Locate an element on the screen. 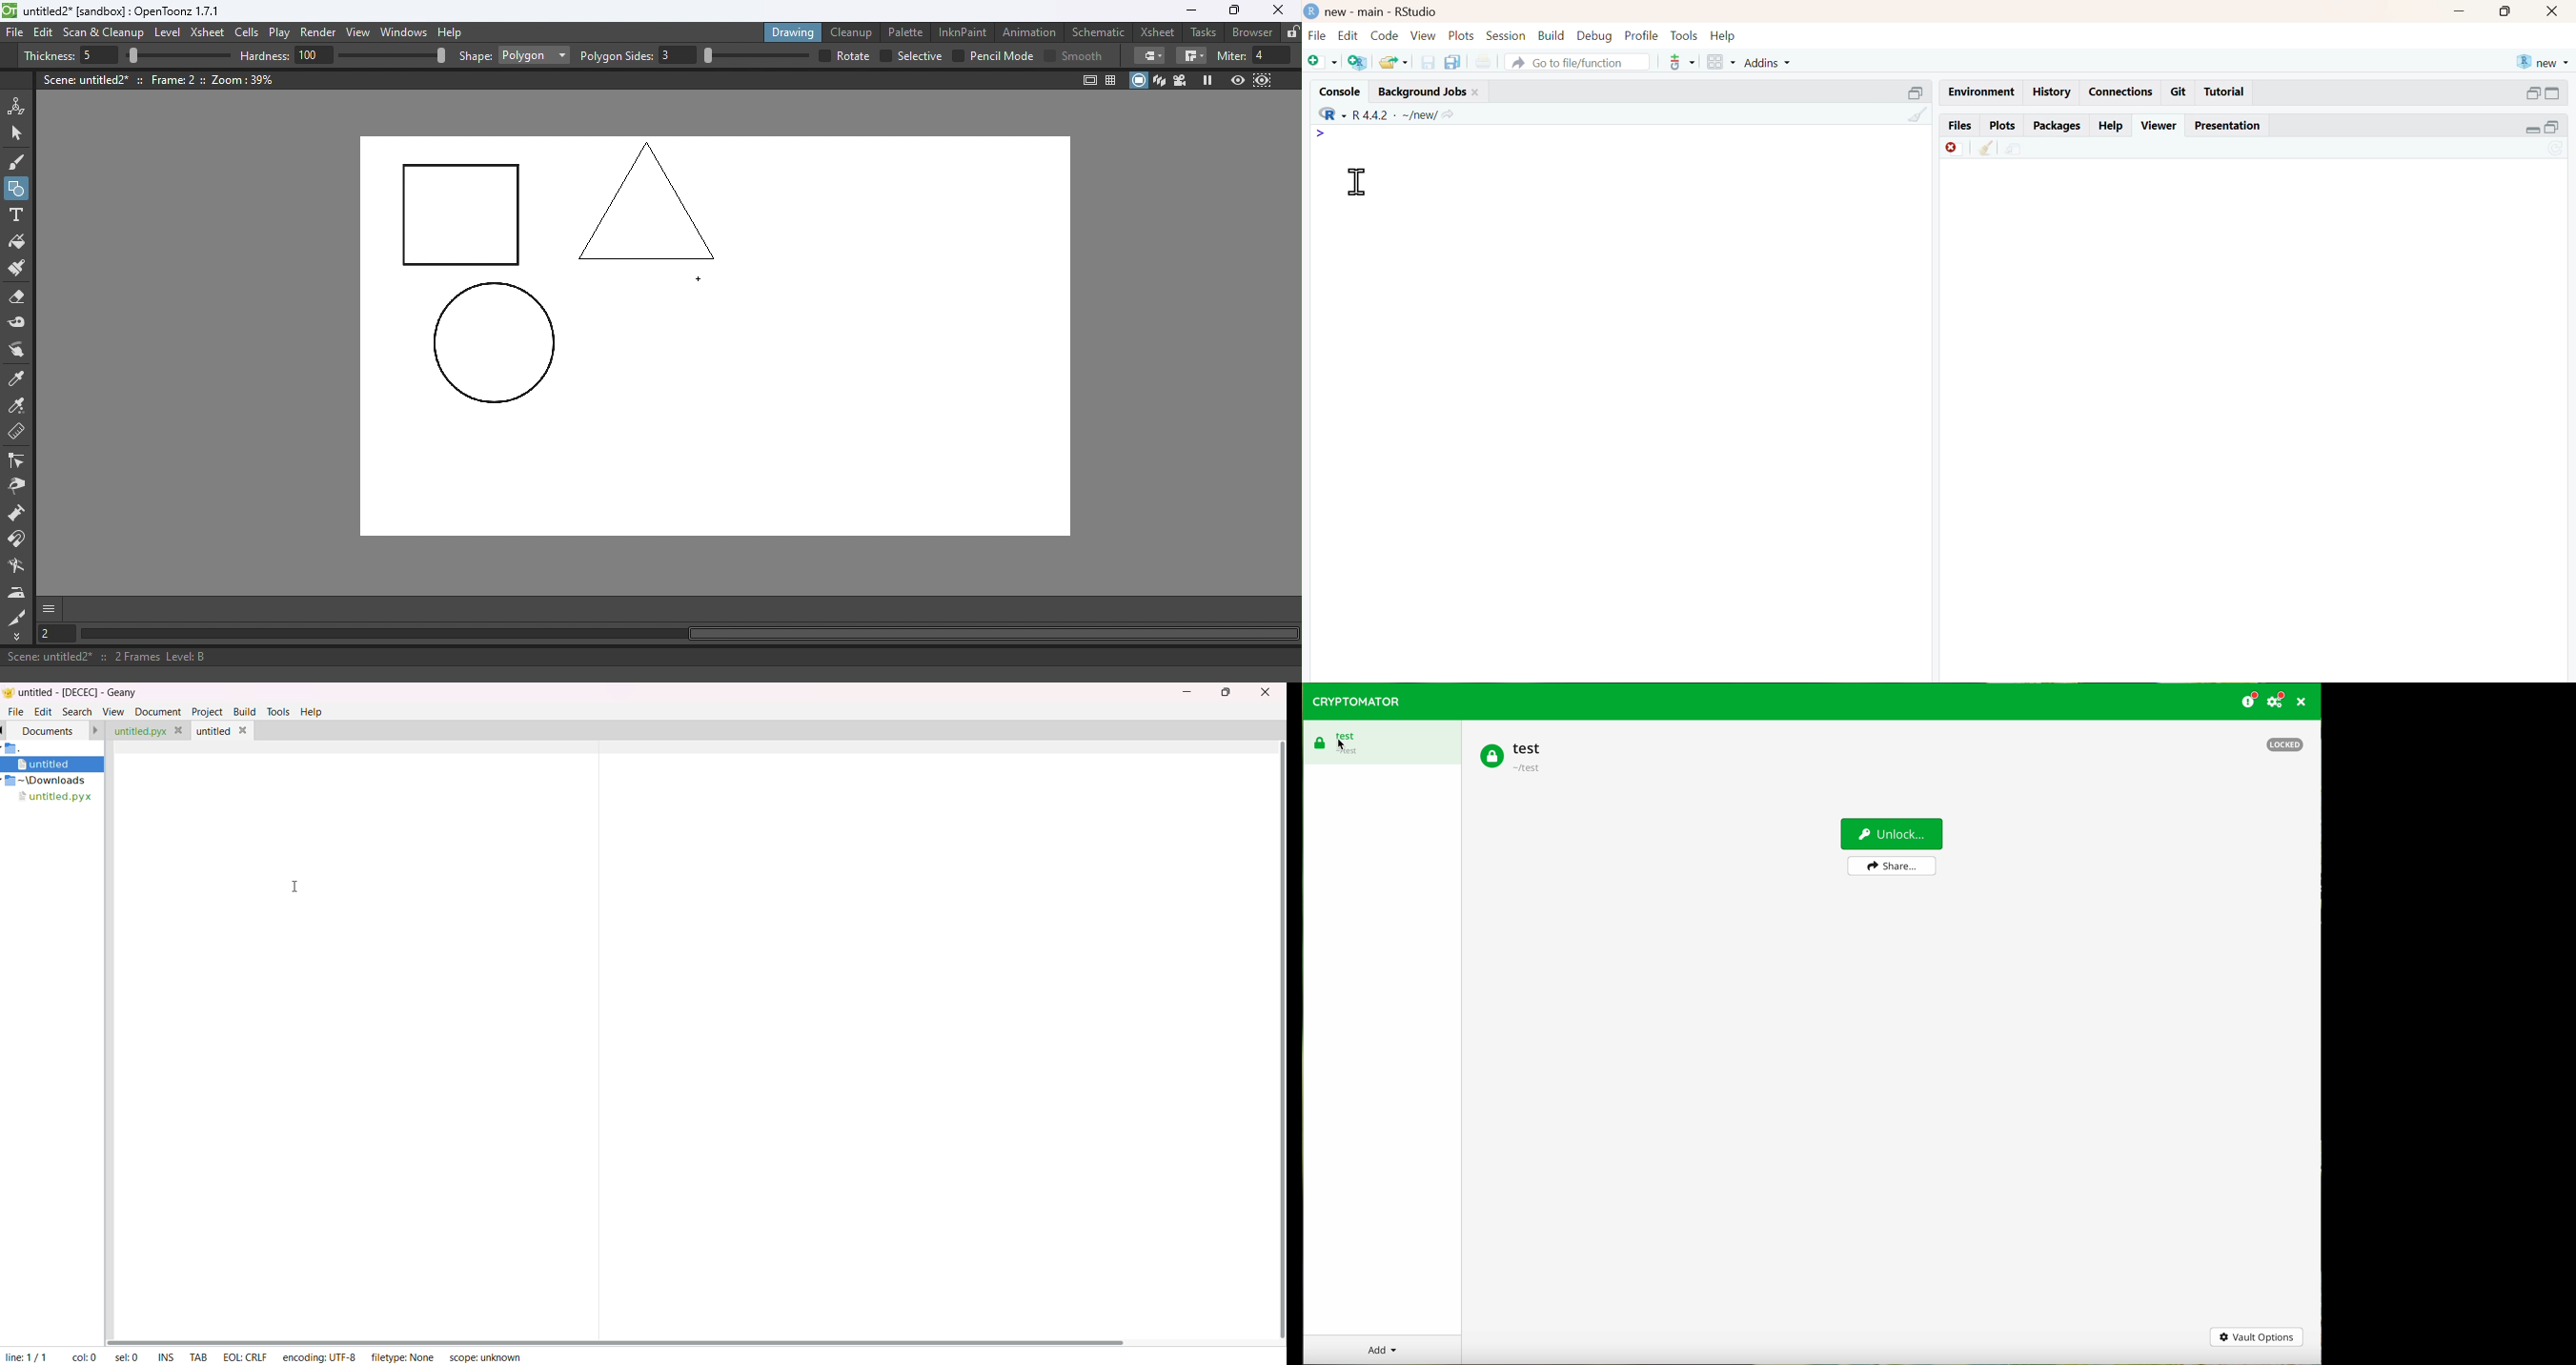 This screenshot has width=2576, height=1372. miter is located at coordinates (1230, 55).